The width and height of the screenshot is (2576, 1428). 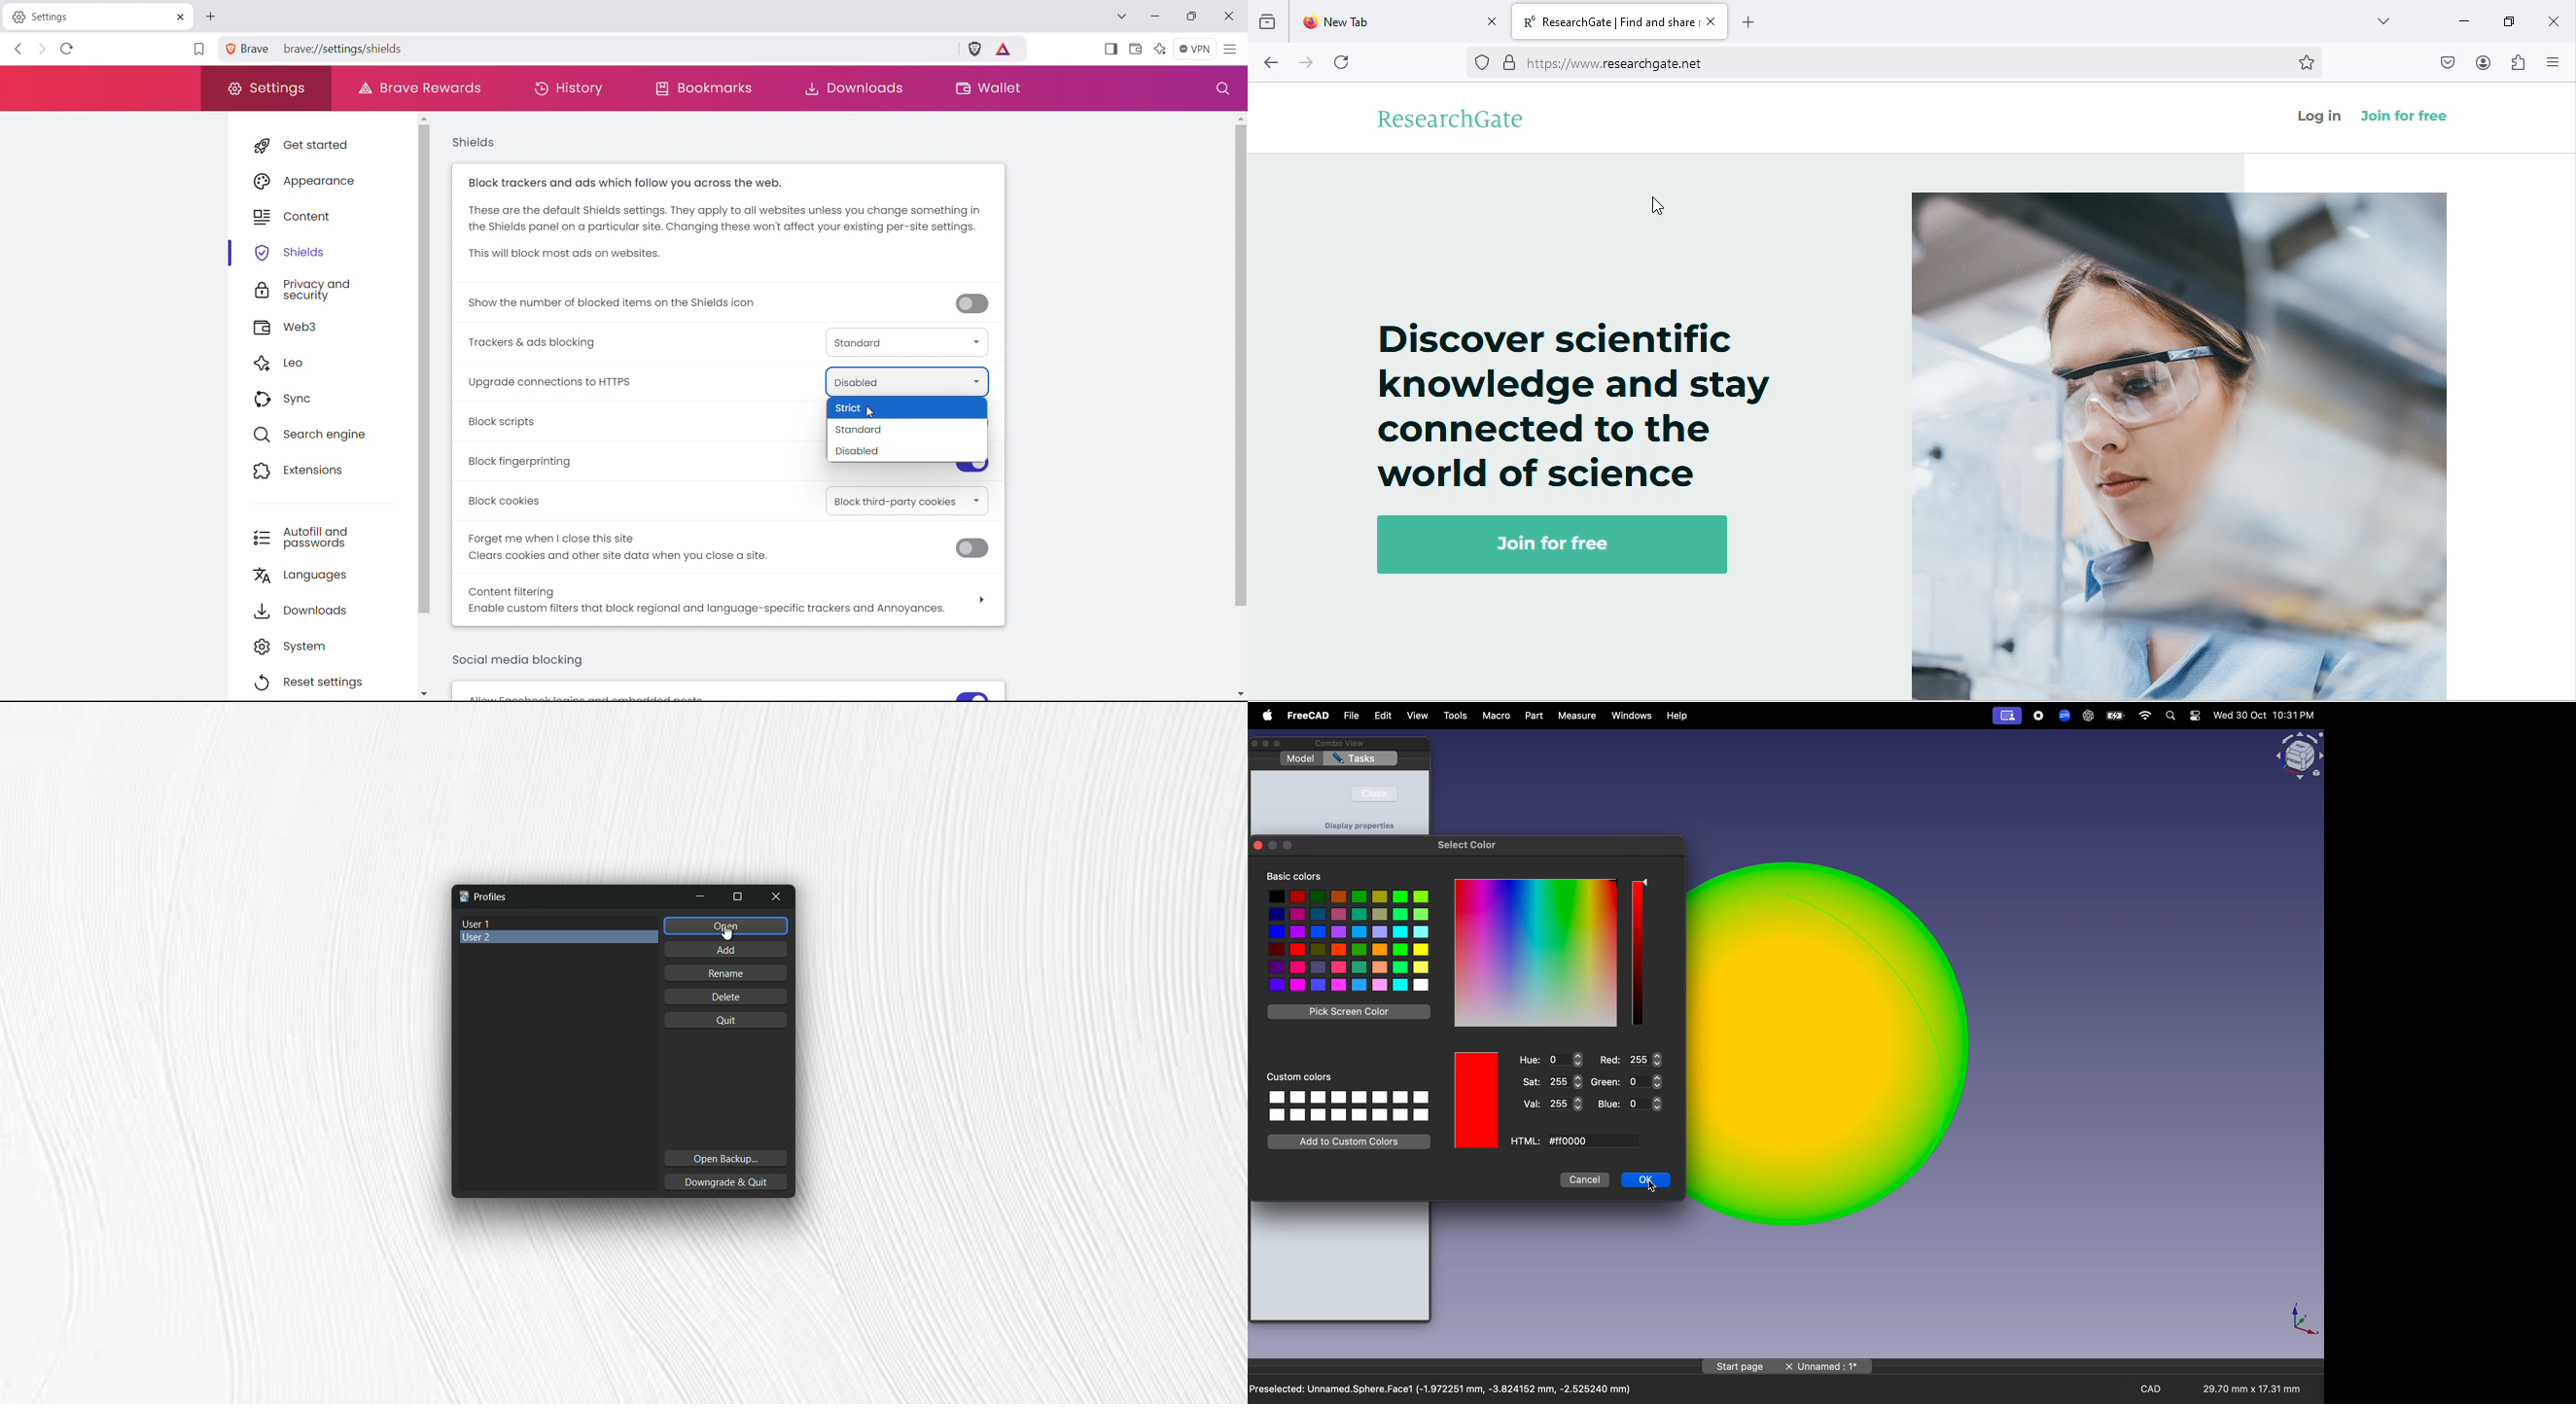 What do you see at coordinates (1350, 59) in the screenshot?
I see `refresh` at bounding box center [1350, 59].